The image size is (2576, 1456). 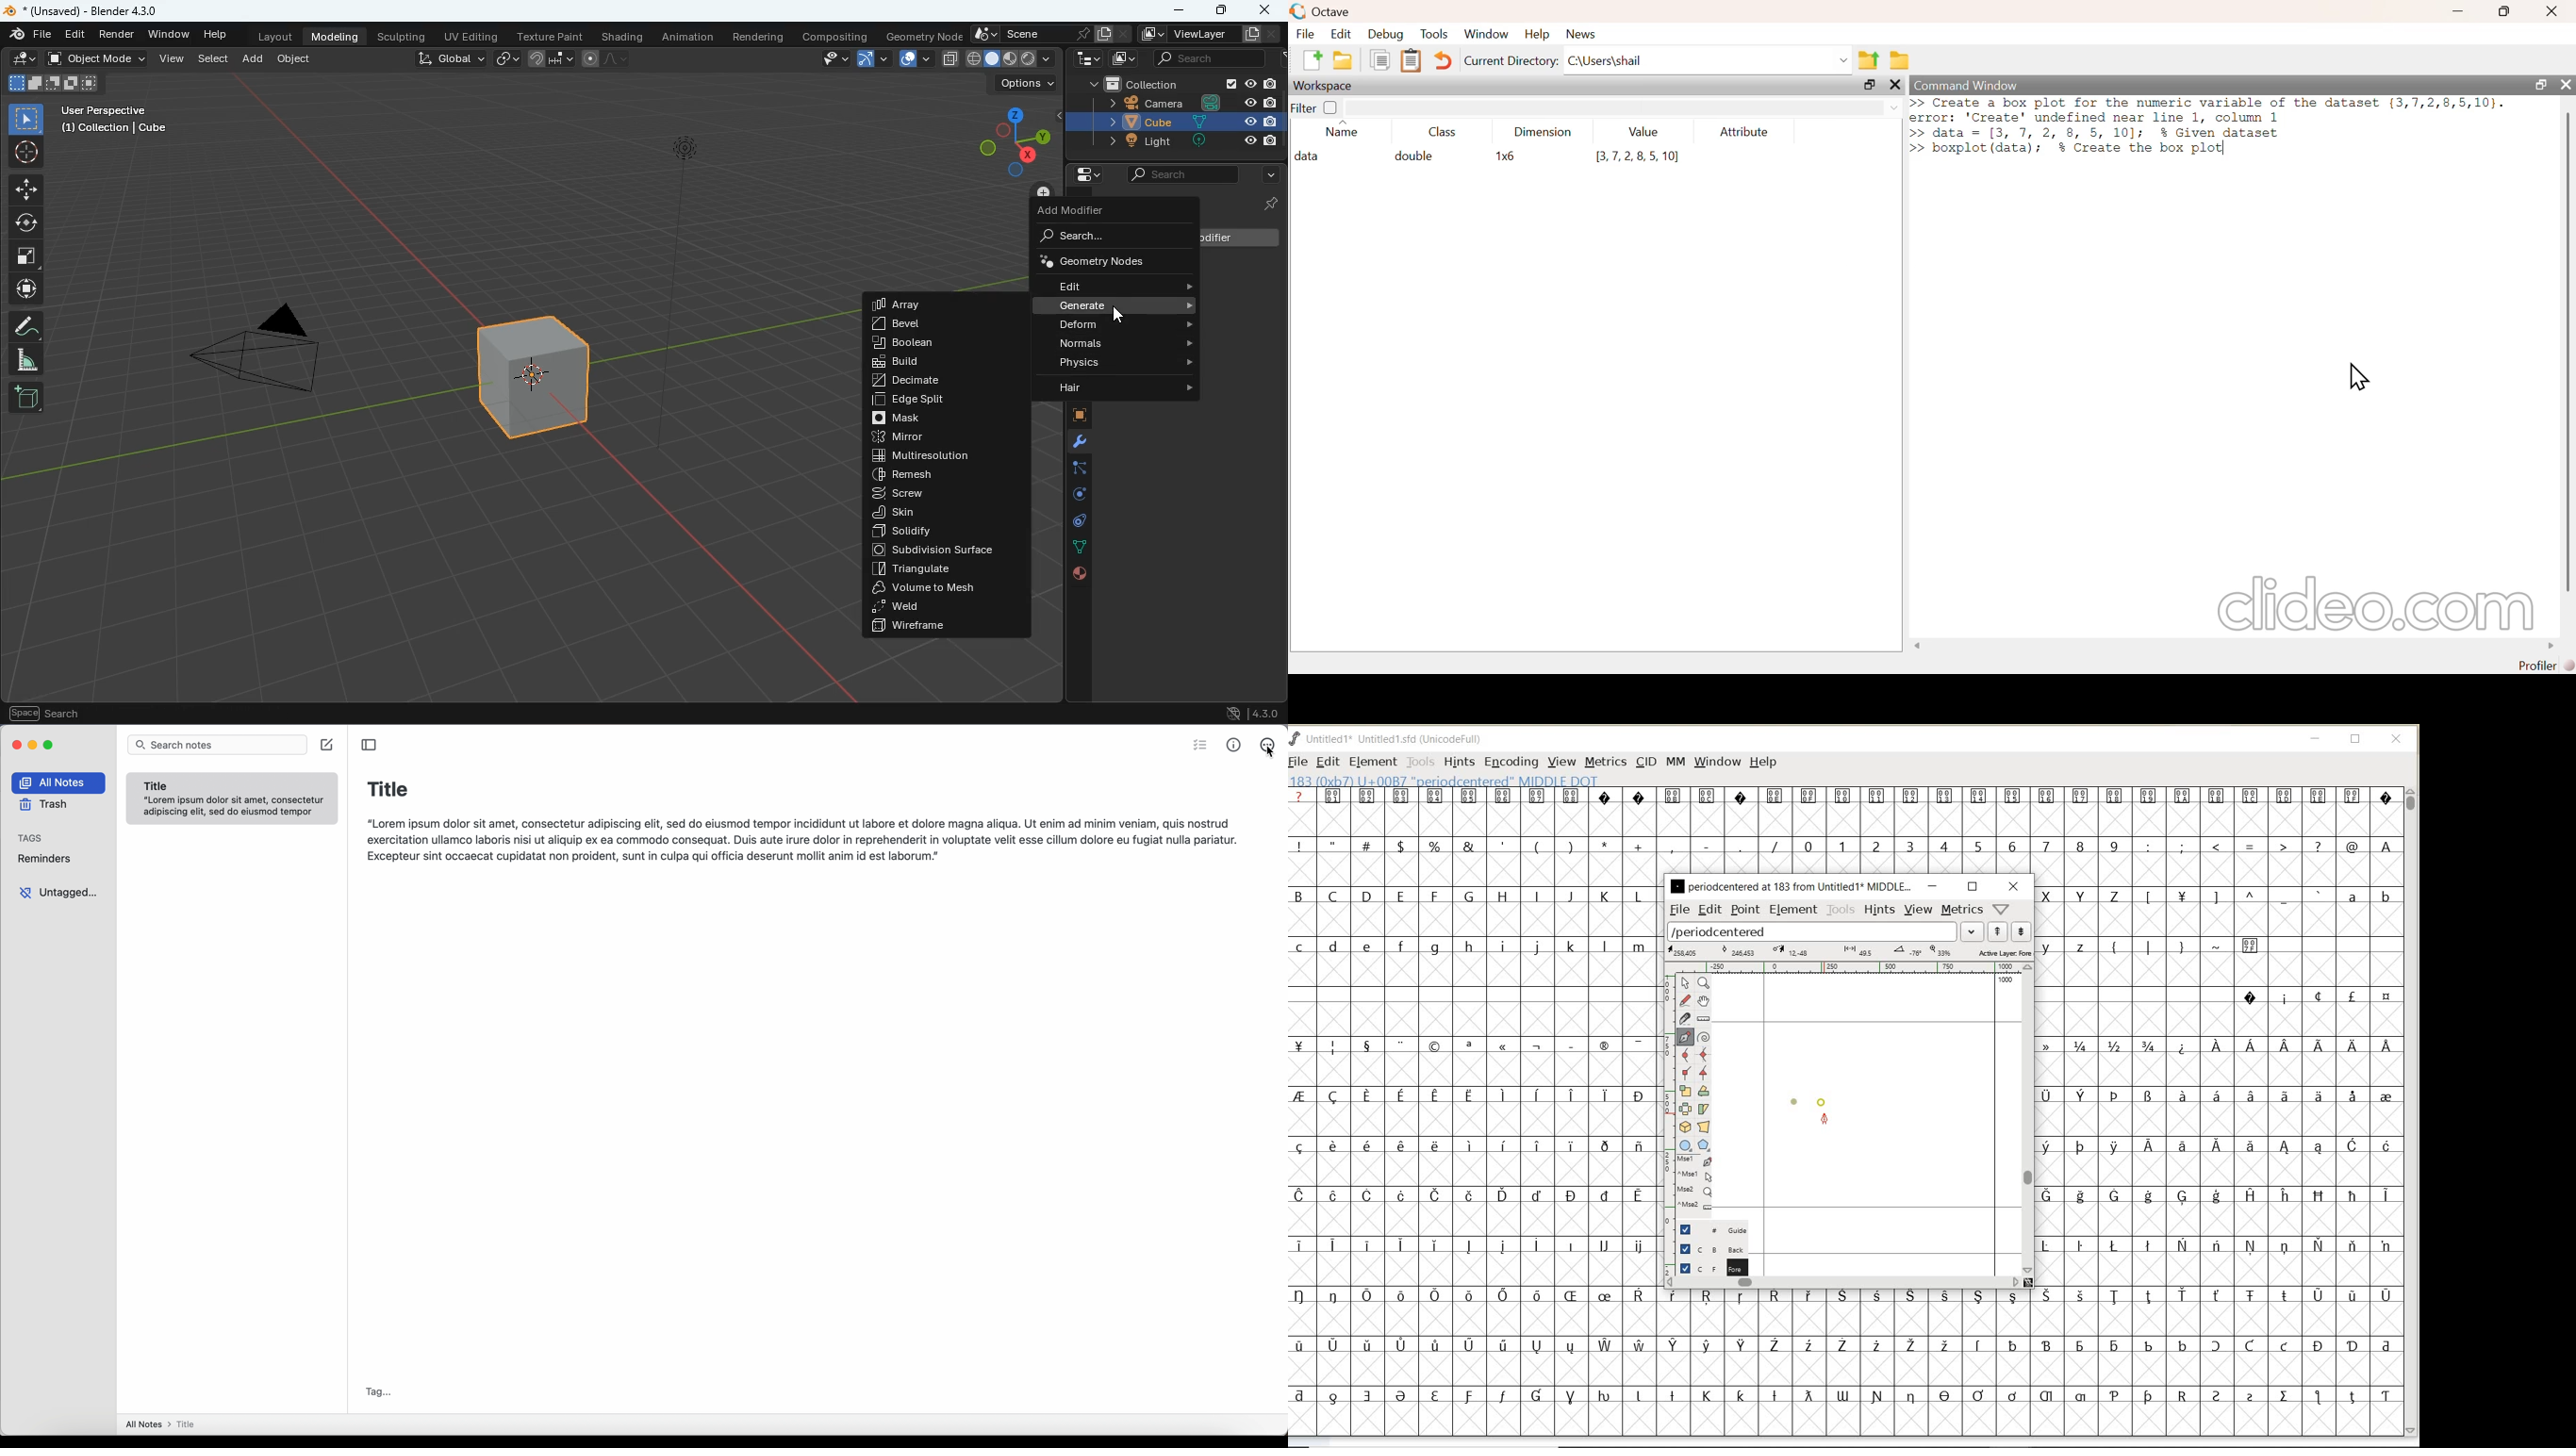 I want to click on window, so click(x=1487, y=32).